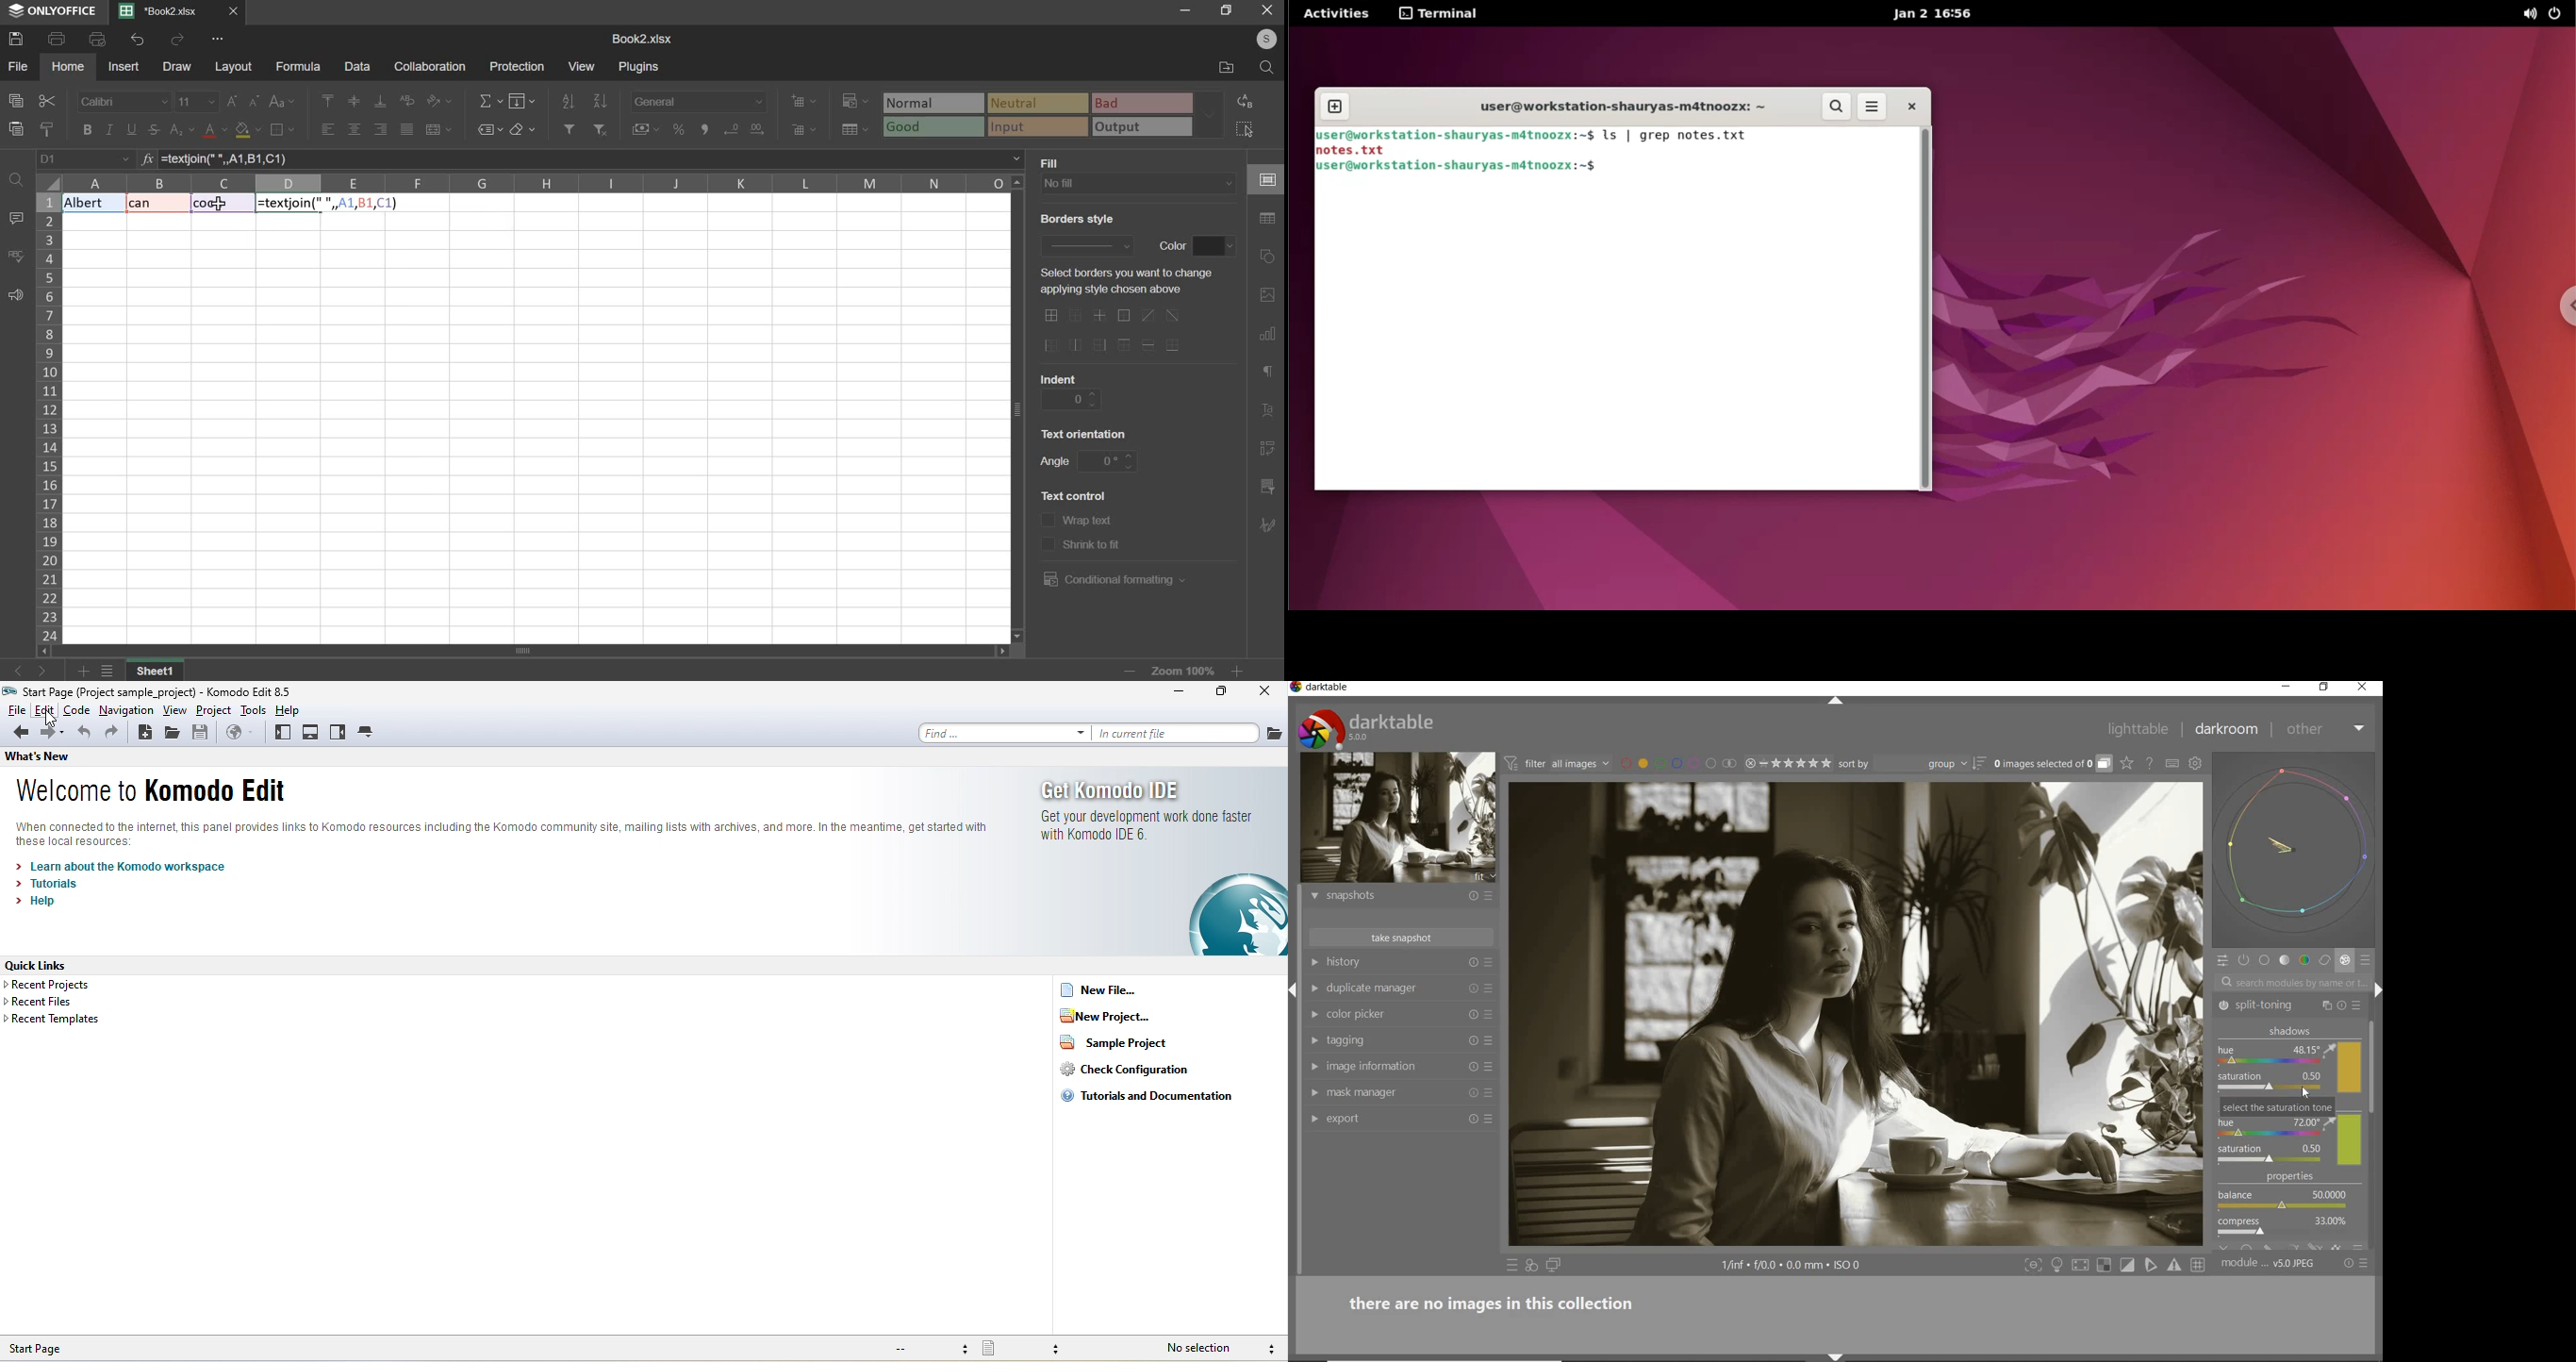 This screenshot has height=1372, width=2576. What do you see at coordinates (19, 38) in the screenshot?
I see `save` at bounding box center [19, 38].